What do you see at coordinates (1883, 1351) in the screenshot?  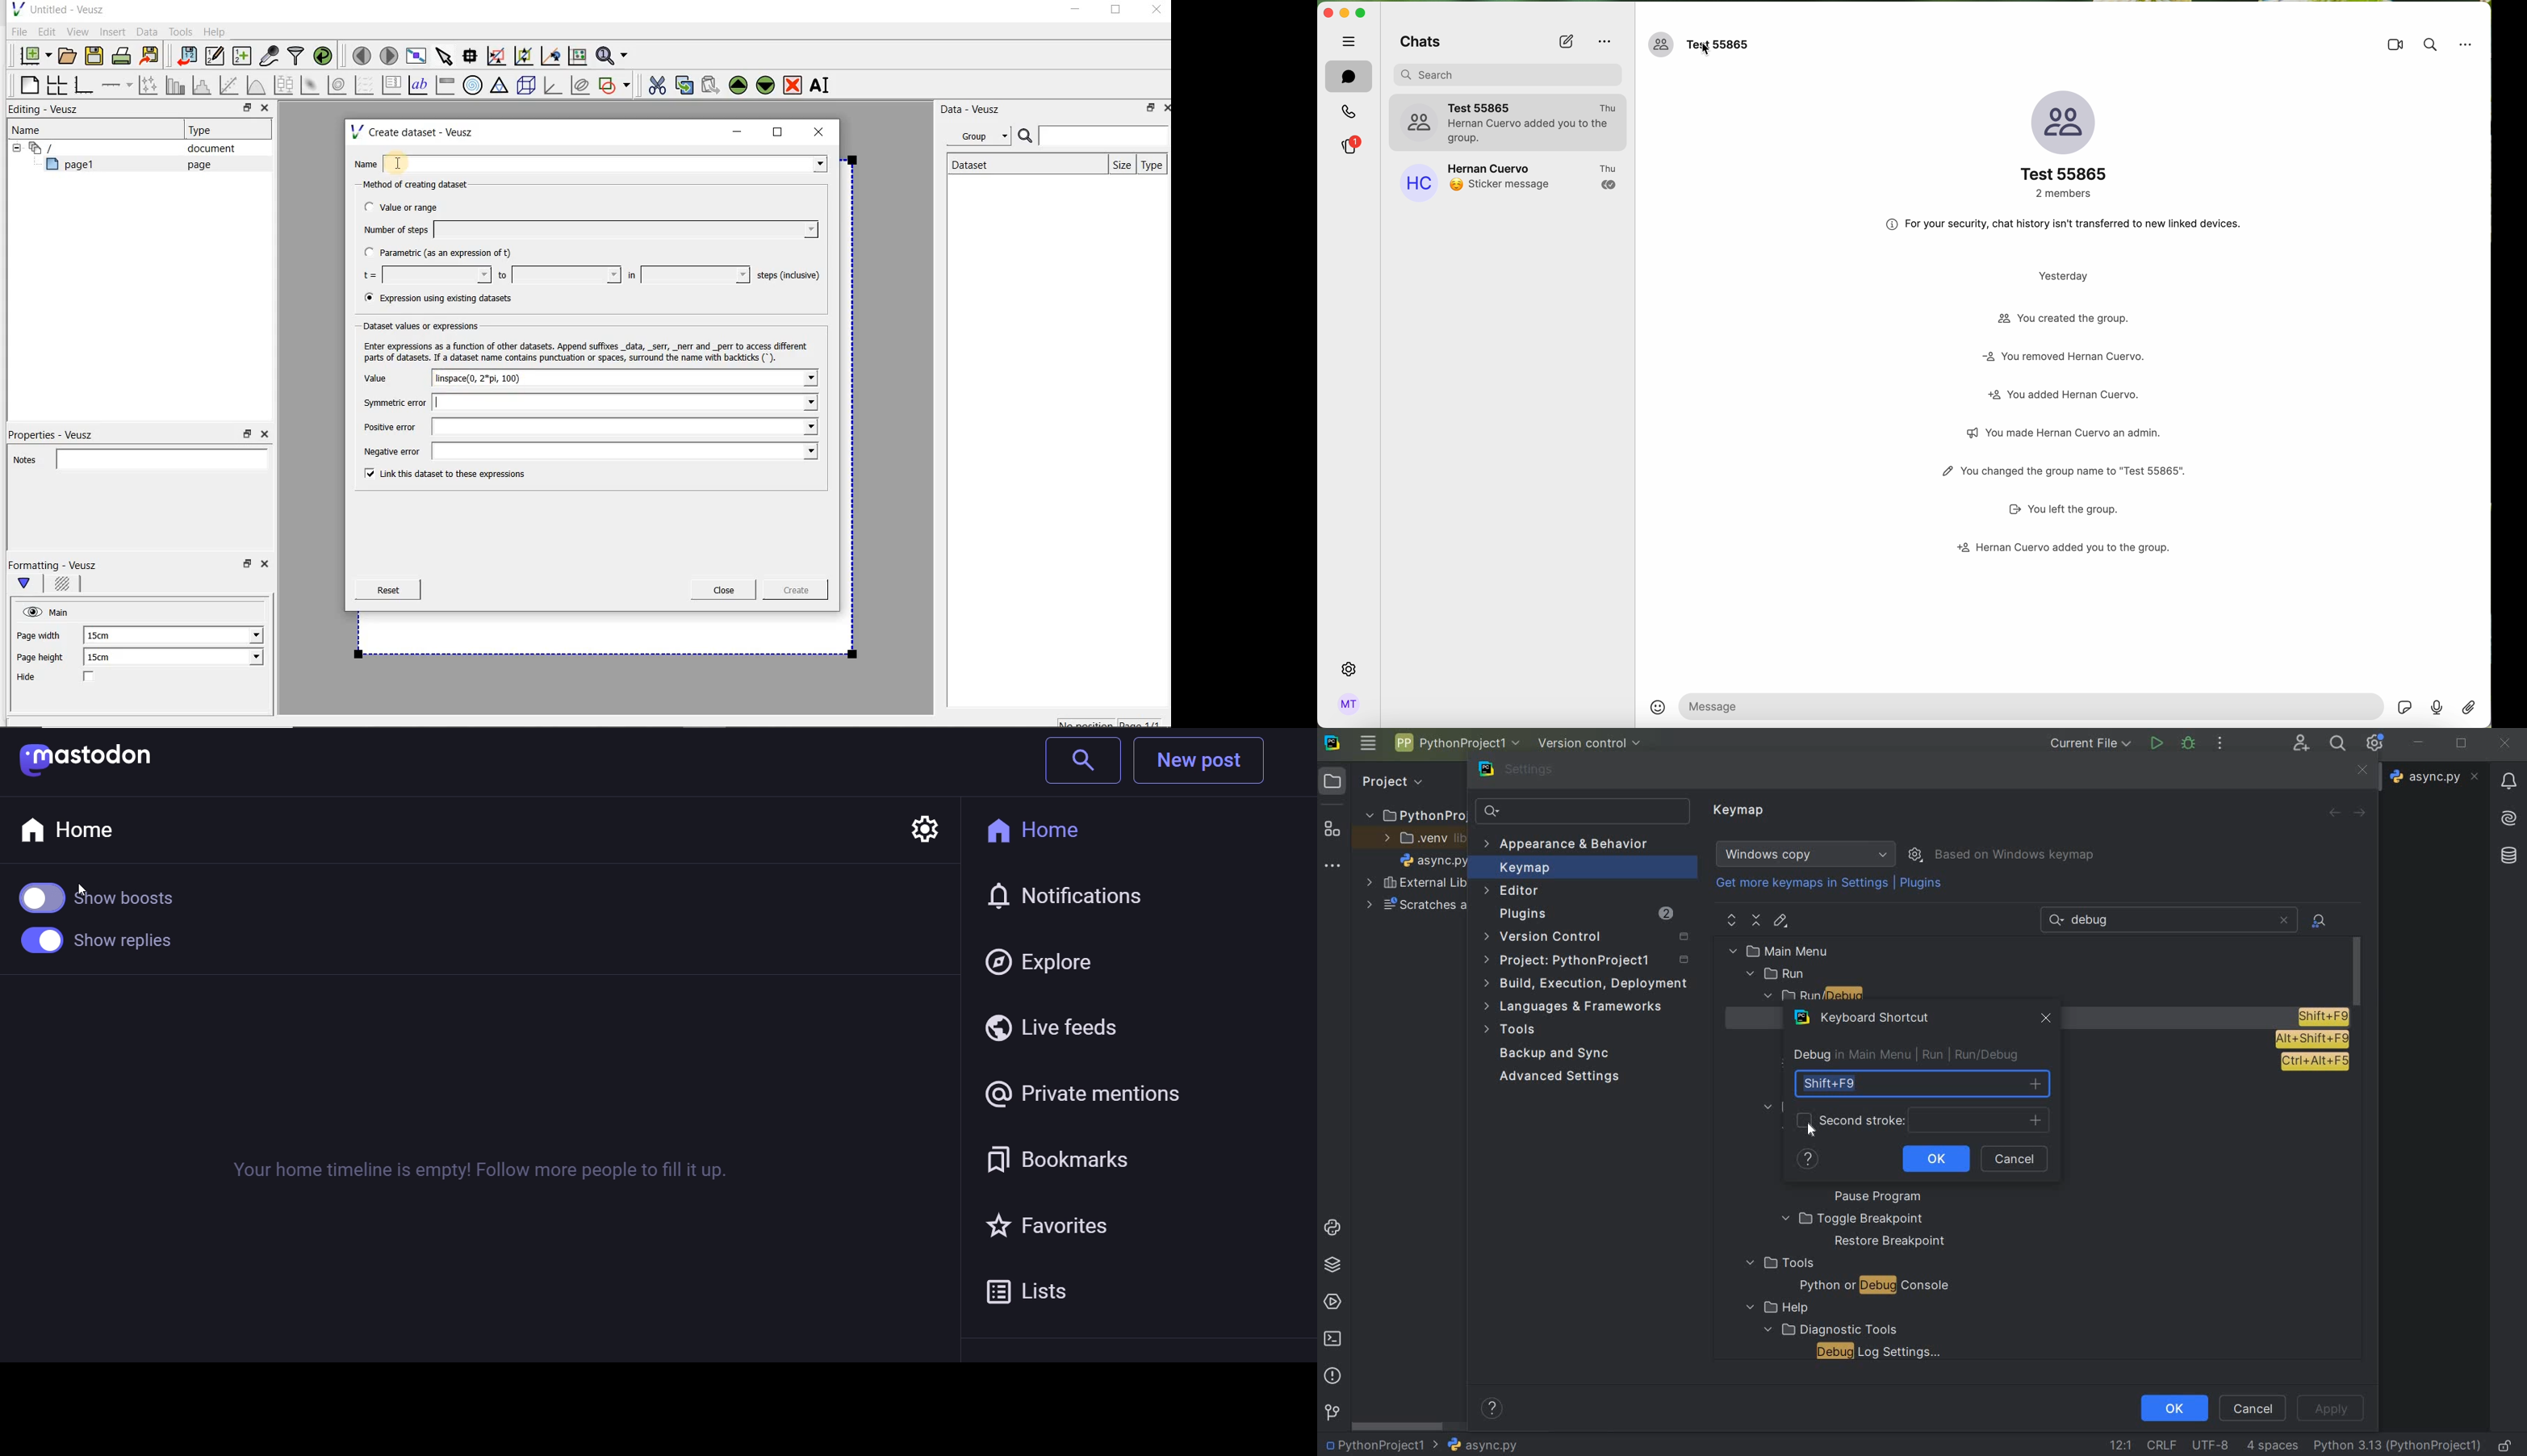 I see `debug log settings` at bounding box center [1883, 1351].